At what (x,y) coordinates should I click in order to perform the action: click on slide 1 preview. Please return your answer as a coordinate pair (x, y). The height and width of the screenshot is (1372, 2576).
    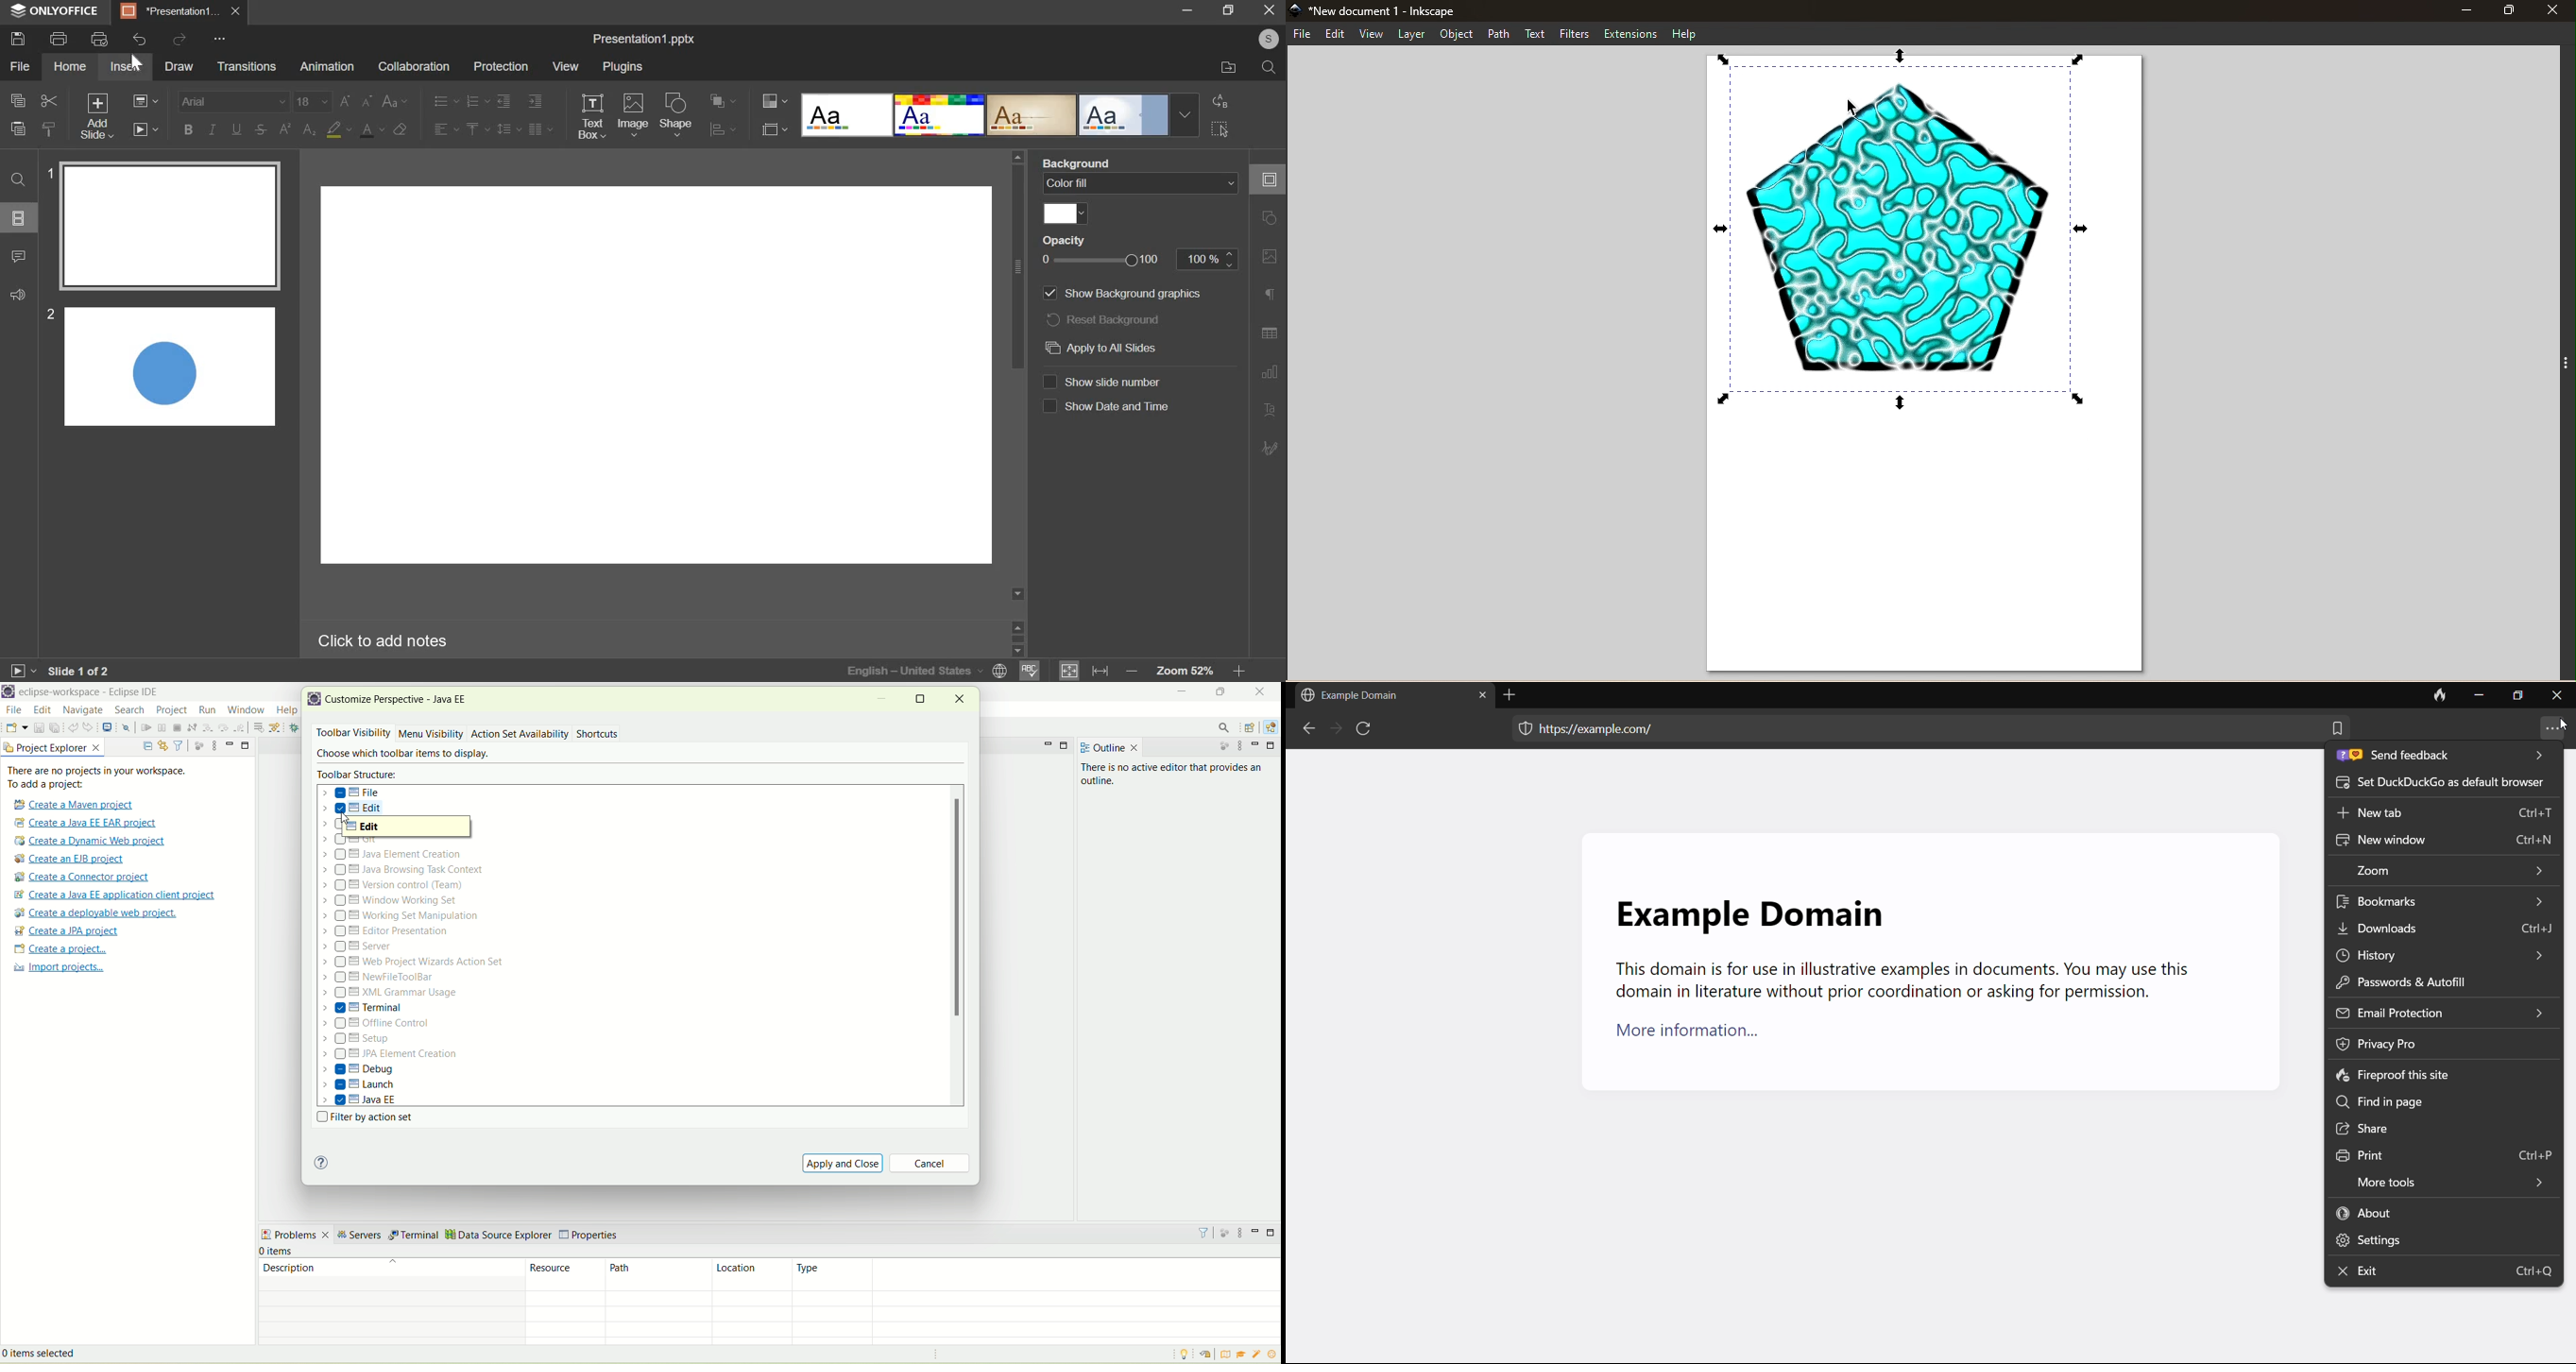
    Looking at the image, I should click on (172, 227).